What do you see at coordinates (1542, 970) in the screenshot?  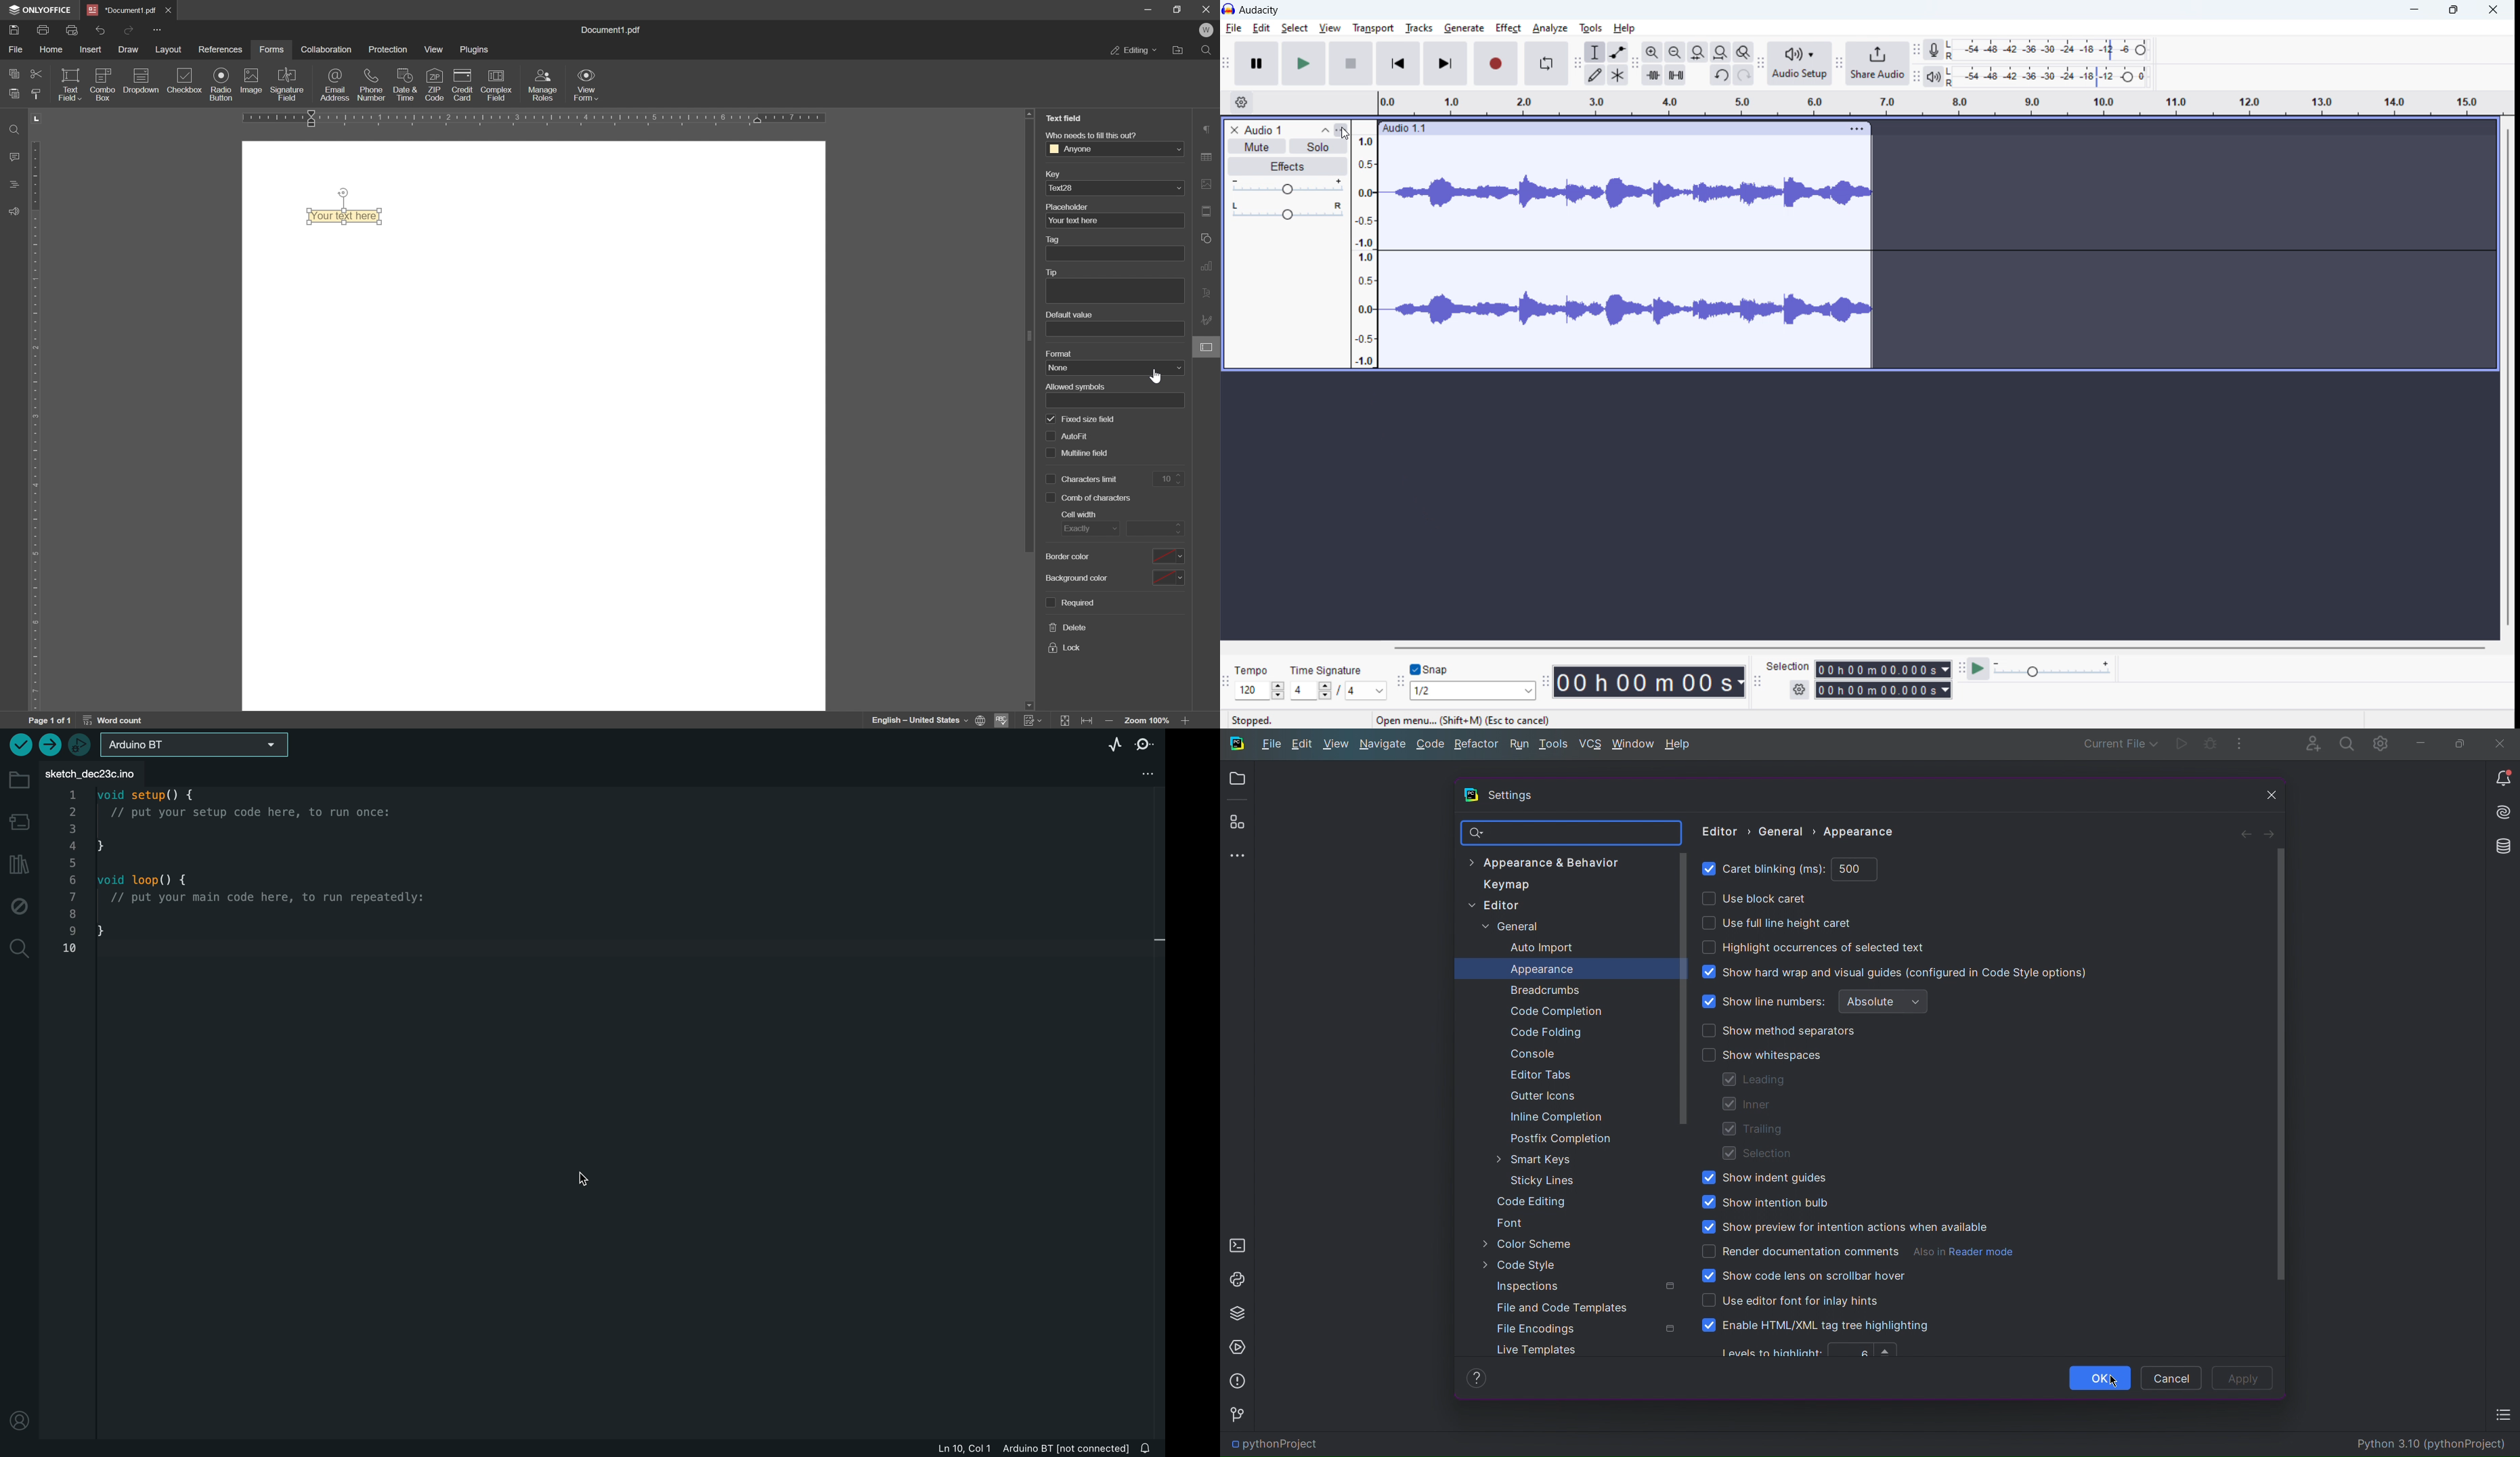 I see `Appearance` at bounding box center [1542, 970].